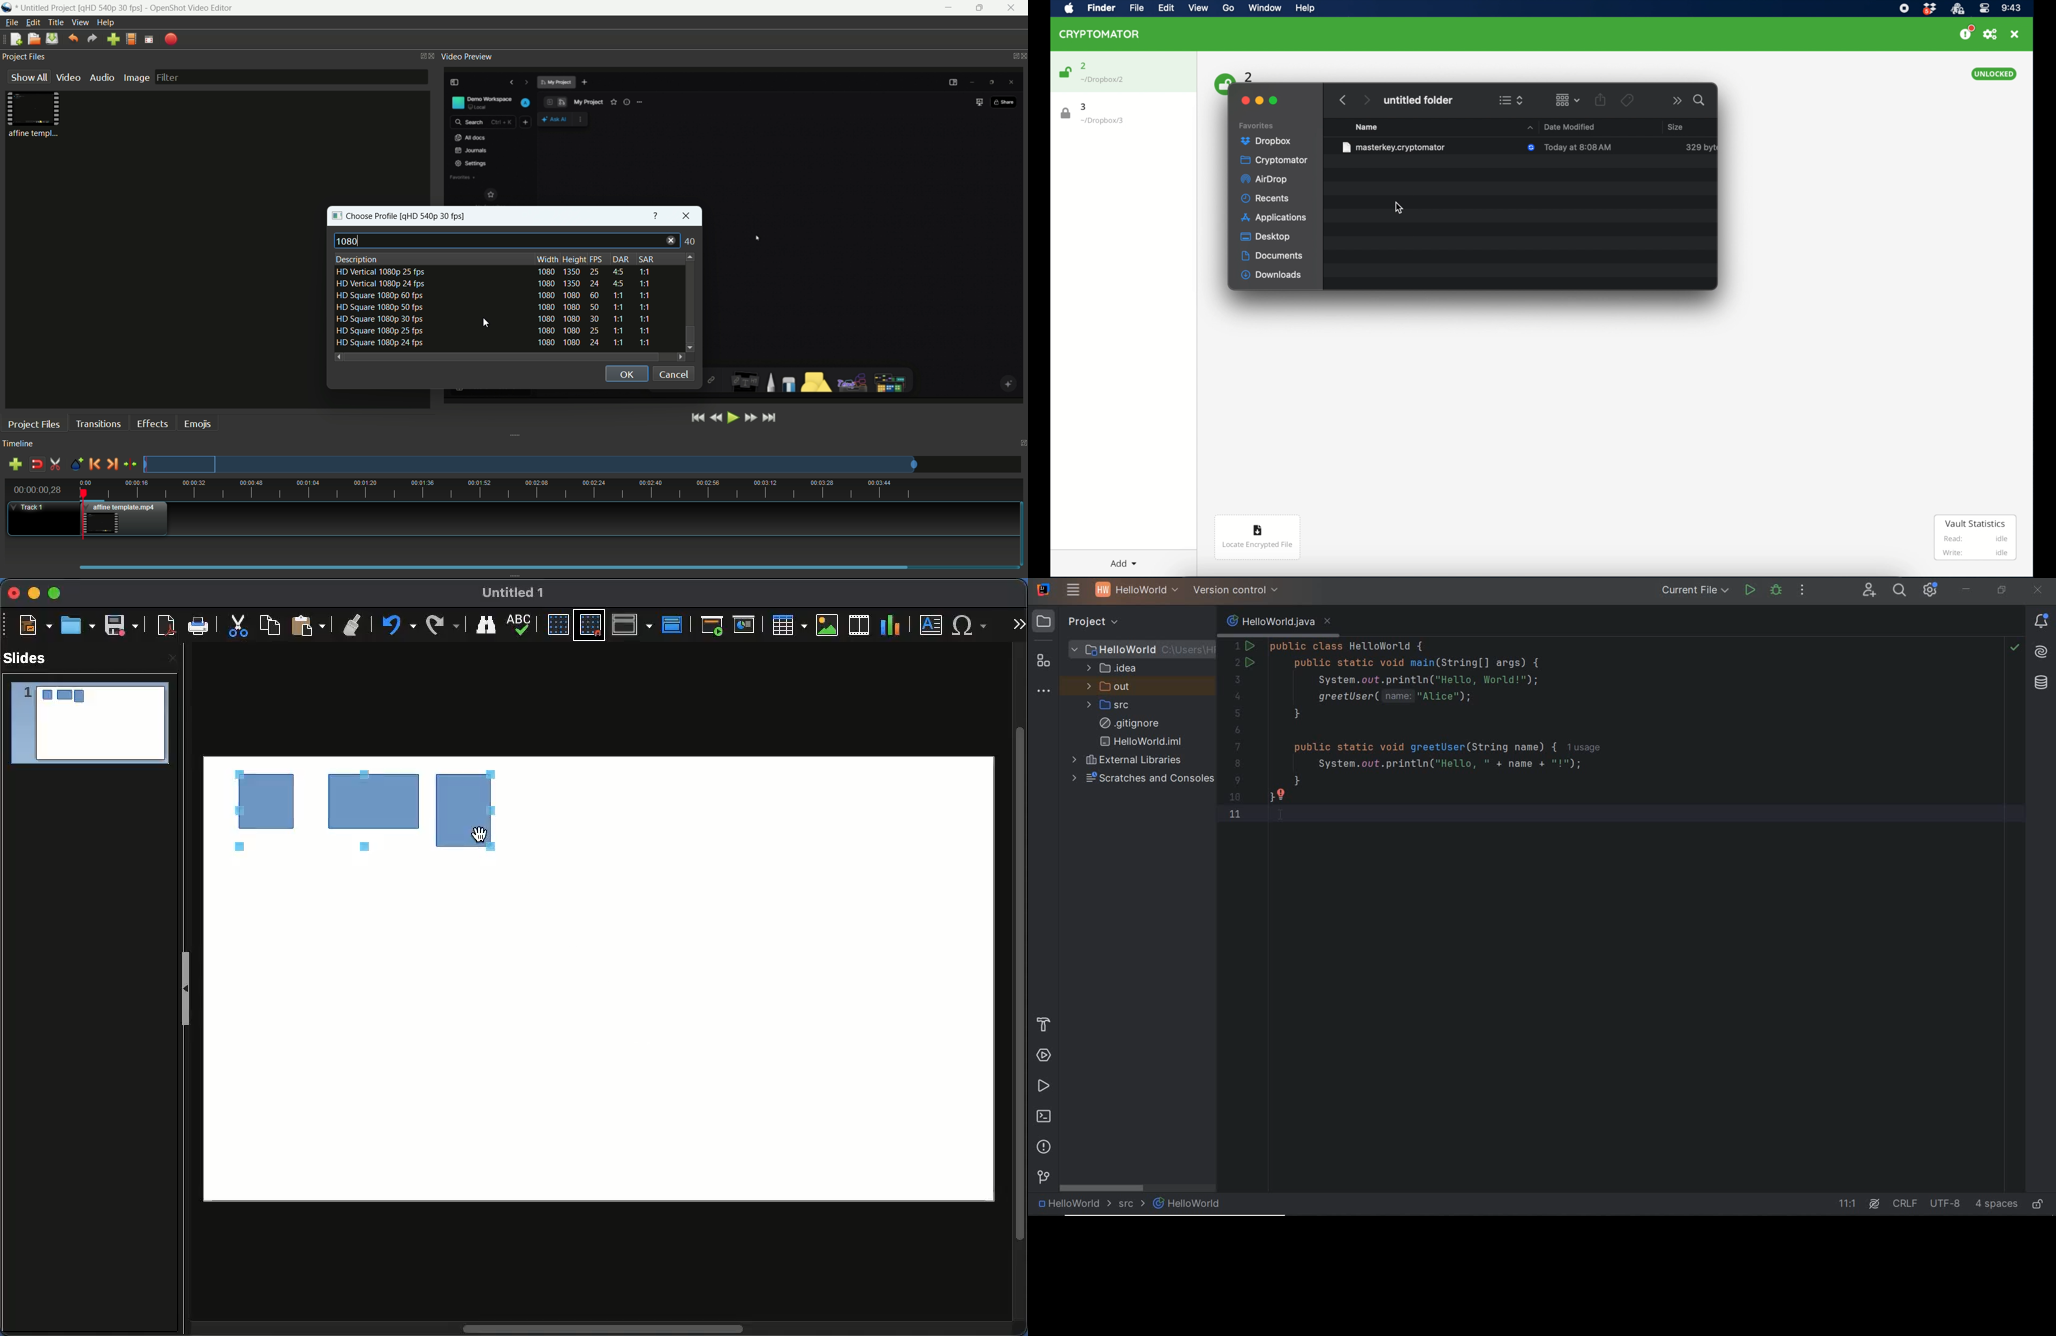 The height and width of the screenshot is (1344, 2072). What do you see at coordinates (1022, 444) in the screenshot?
I see `close timeline` at bounding box center [1022, 444].